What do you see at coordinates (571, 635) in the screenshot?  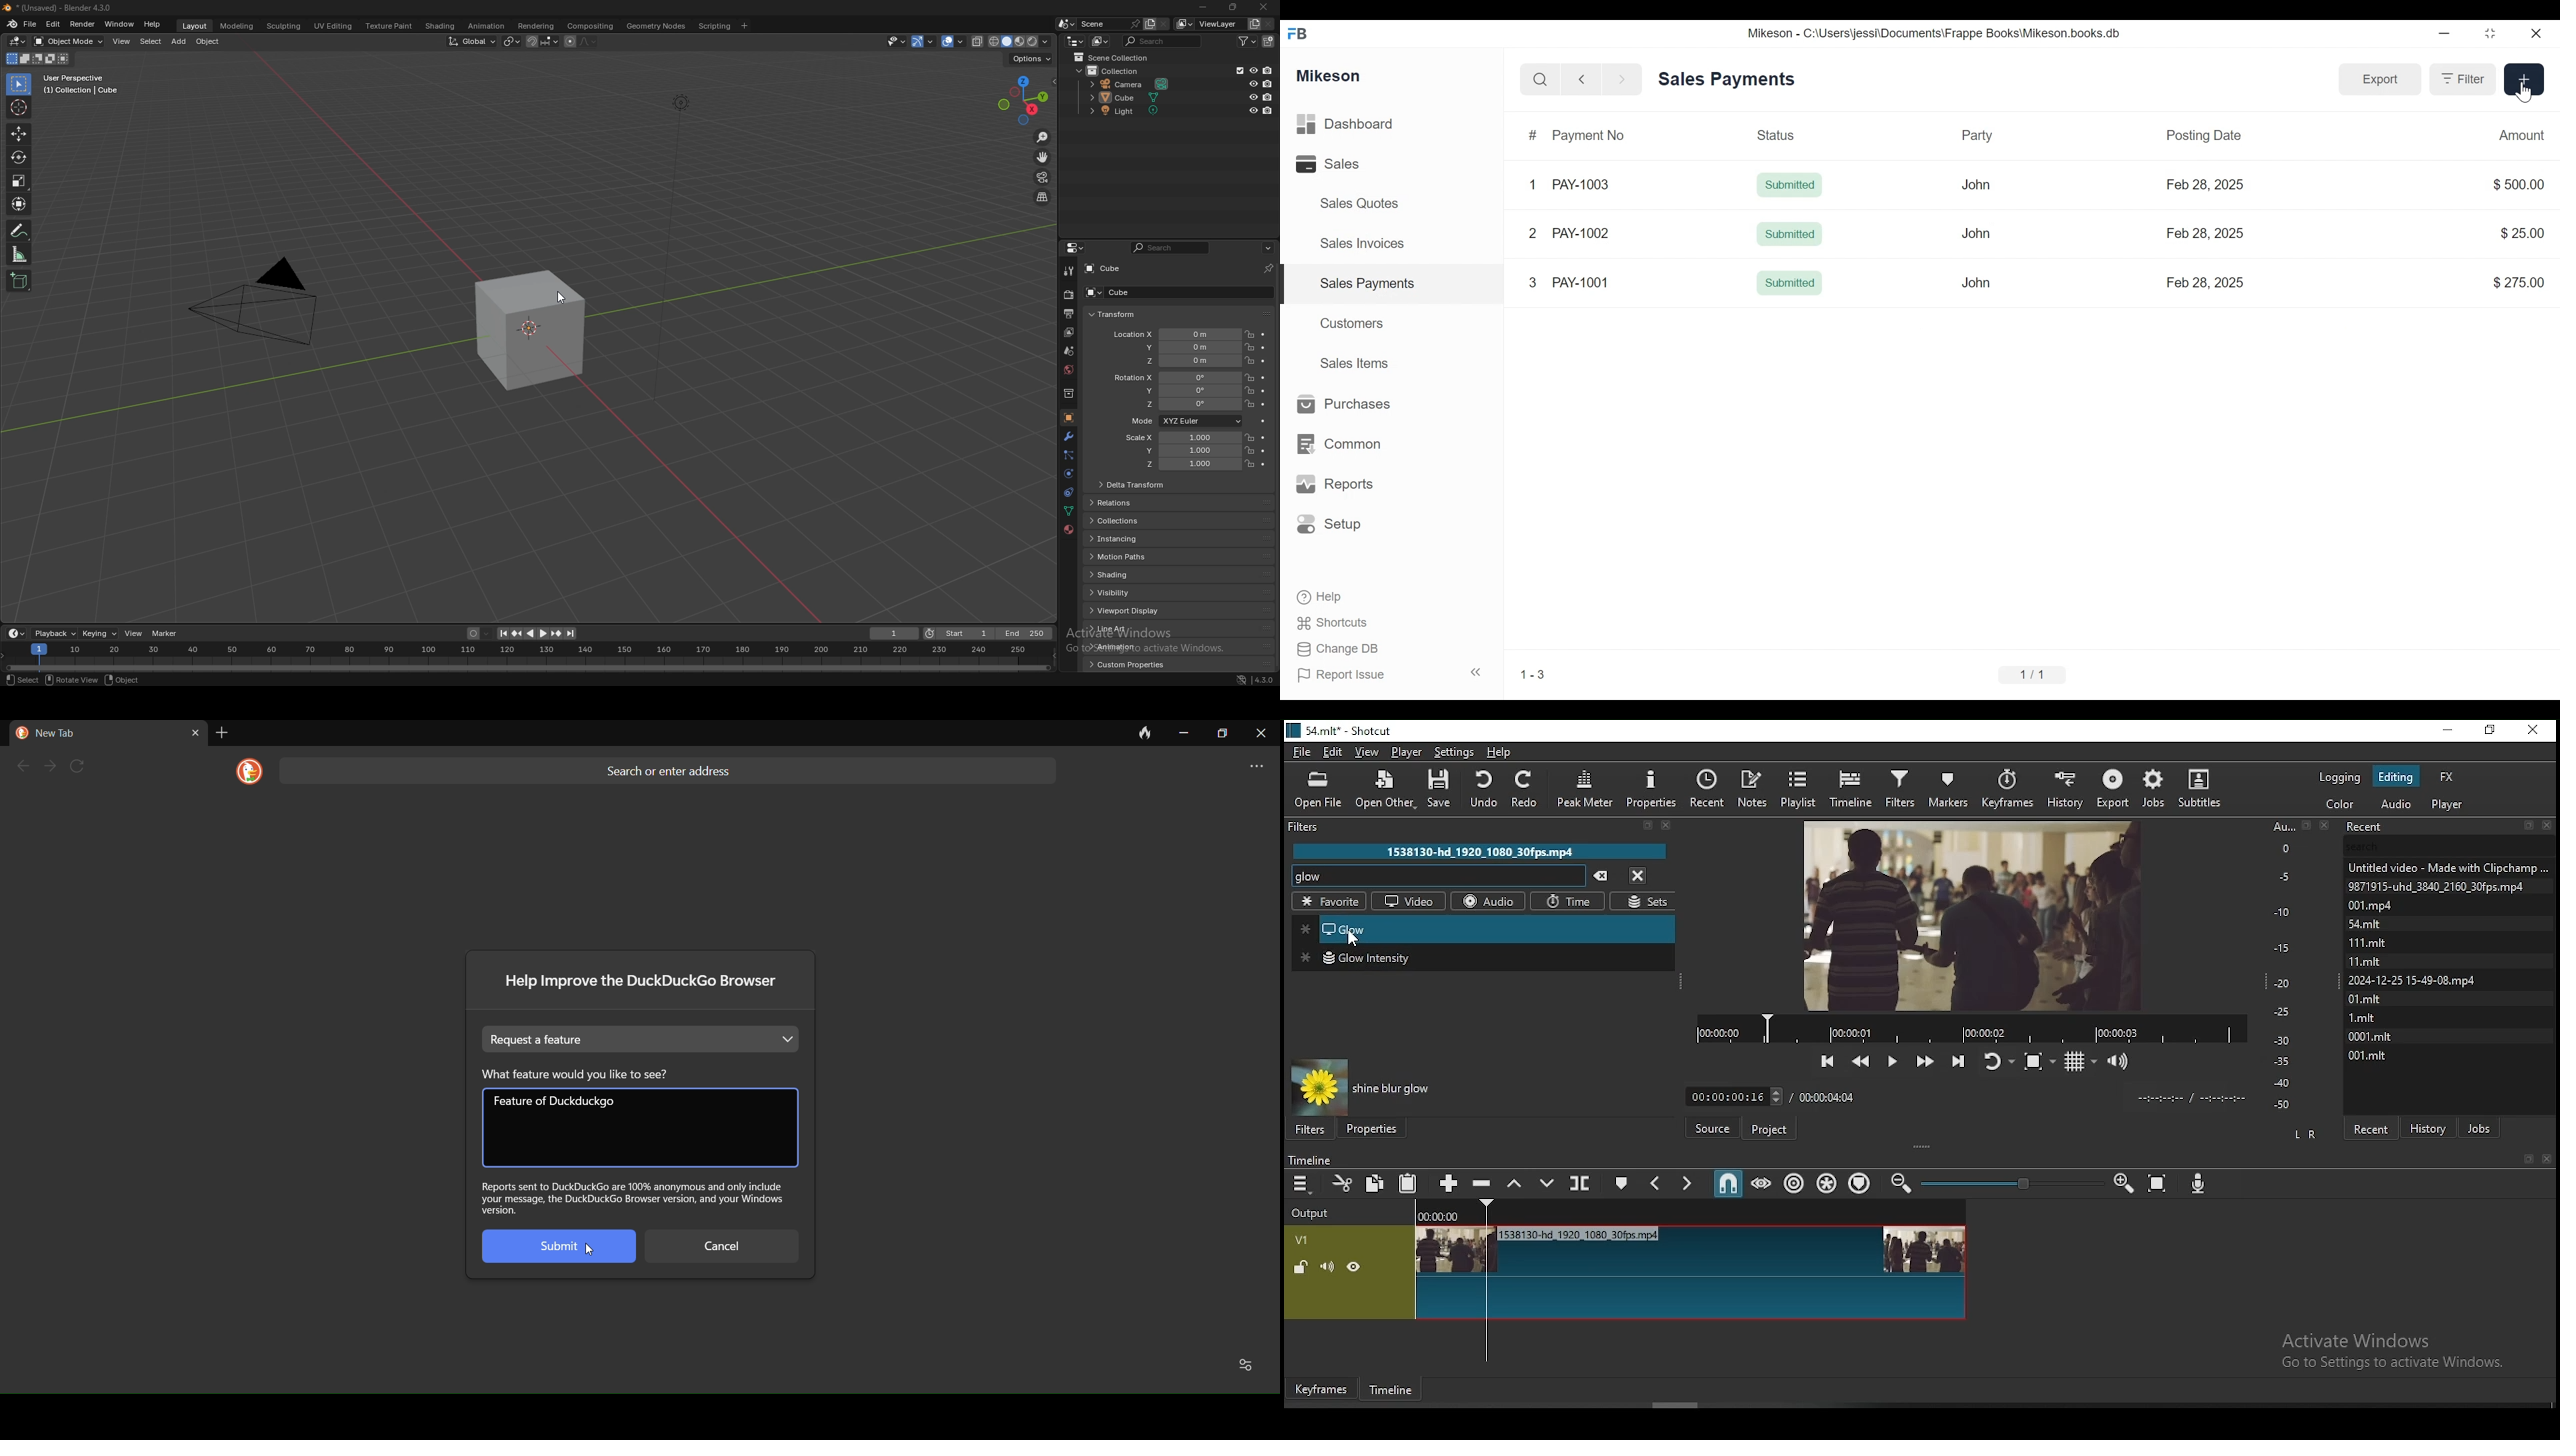 I see `jump to endpoint` at bounding box center [571, 635].